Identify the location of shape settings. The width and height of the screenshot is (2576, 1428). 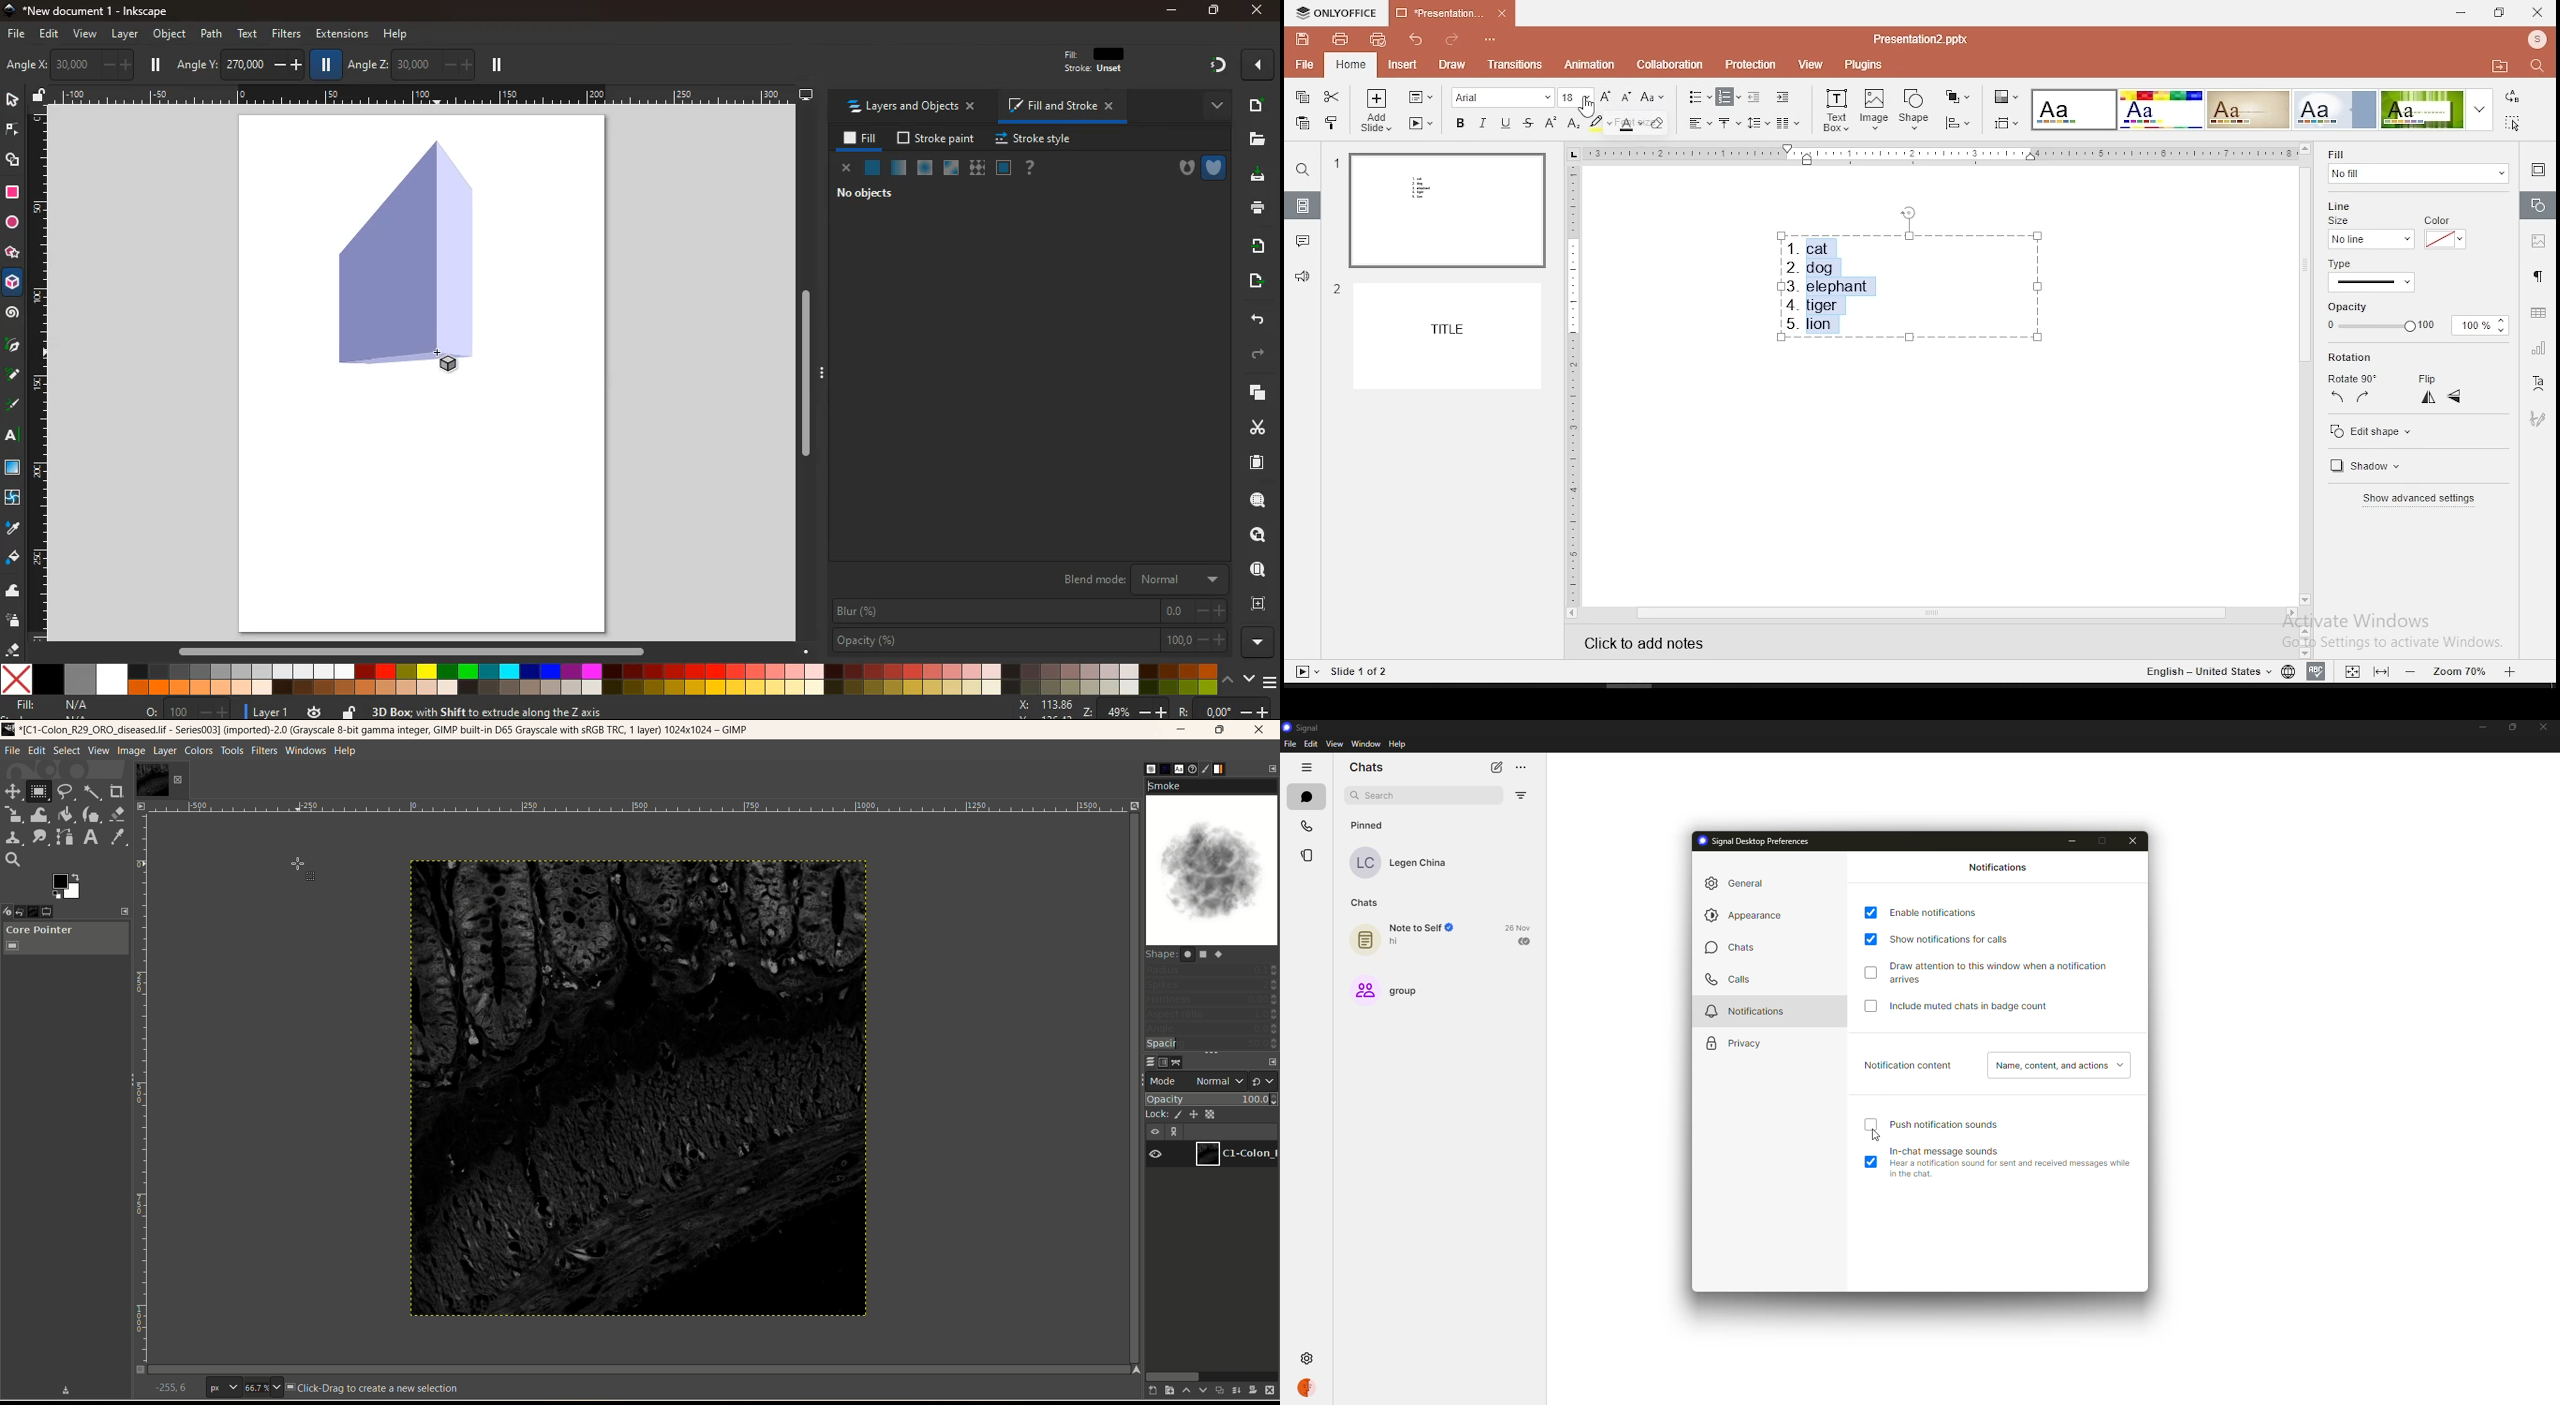
(2537, 207).